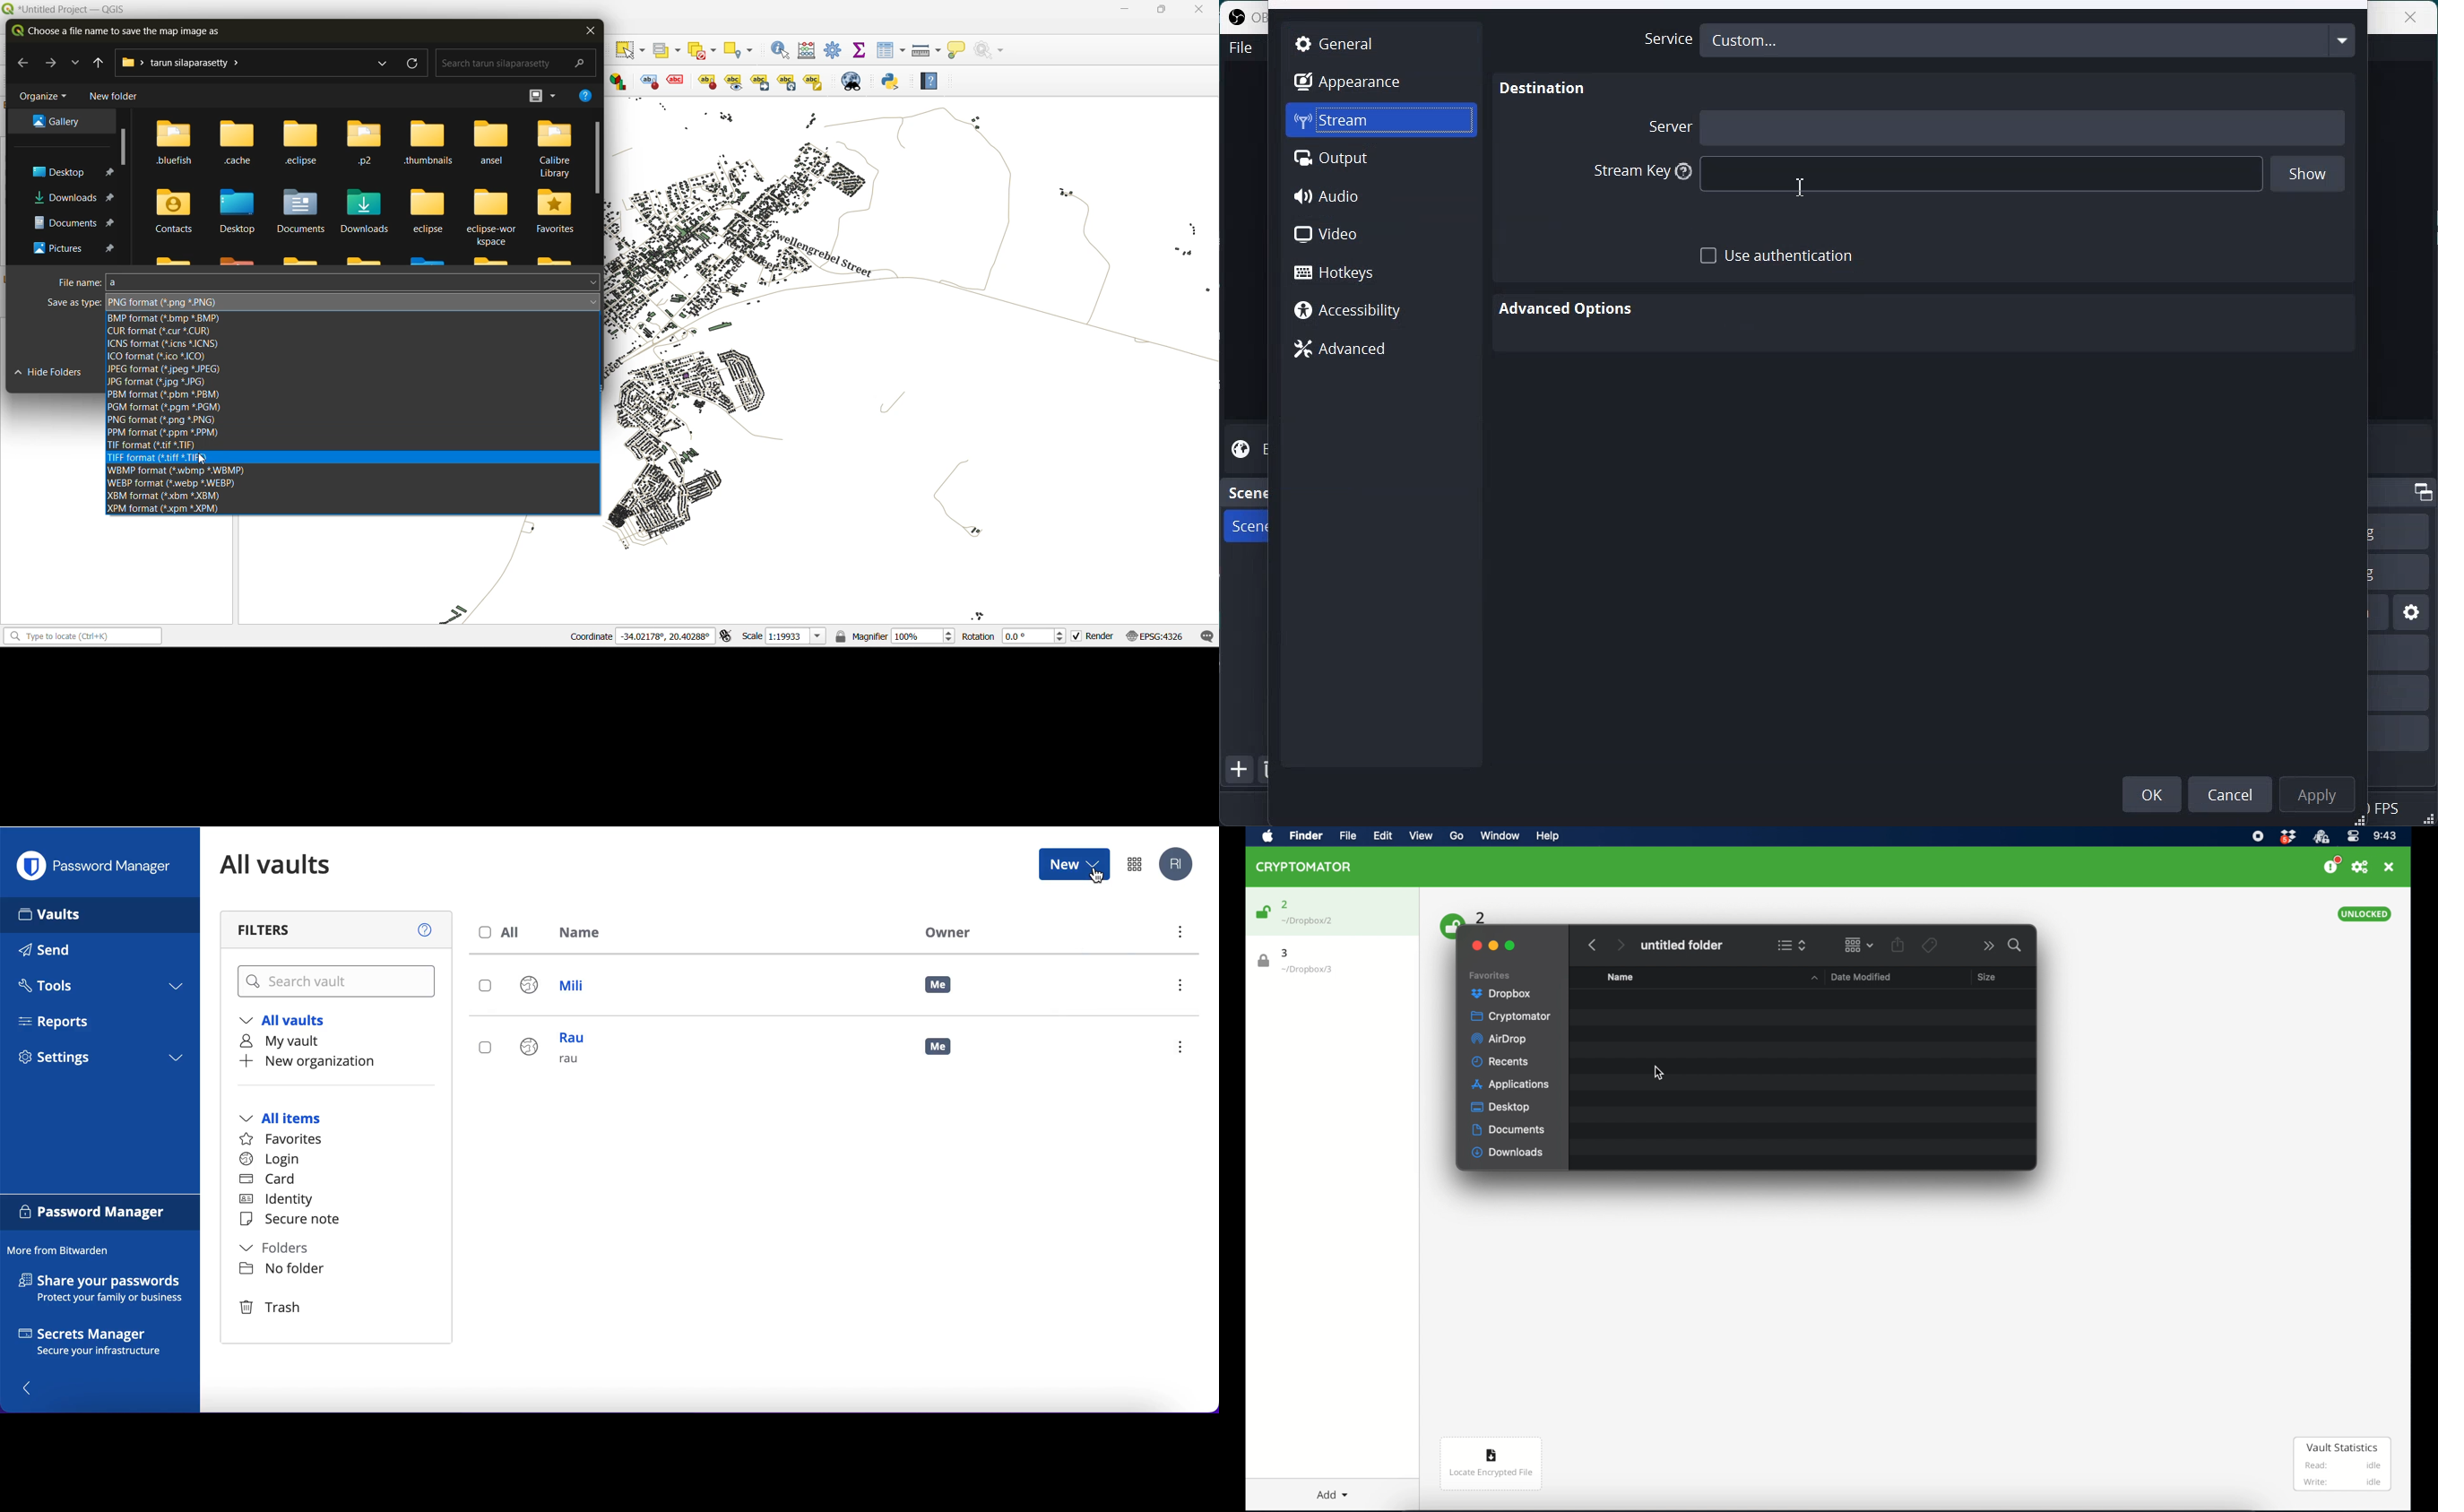 The height and width of the screenshot is (1512, 2464). What do you see at coordinates (1381, 234) in the screenshot?
I see `Video` at bounding box center [1381, 234].